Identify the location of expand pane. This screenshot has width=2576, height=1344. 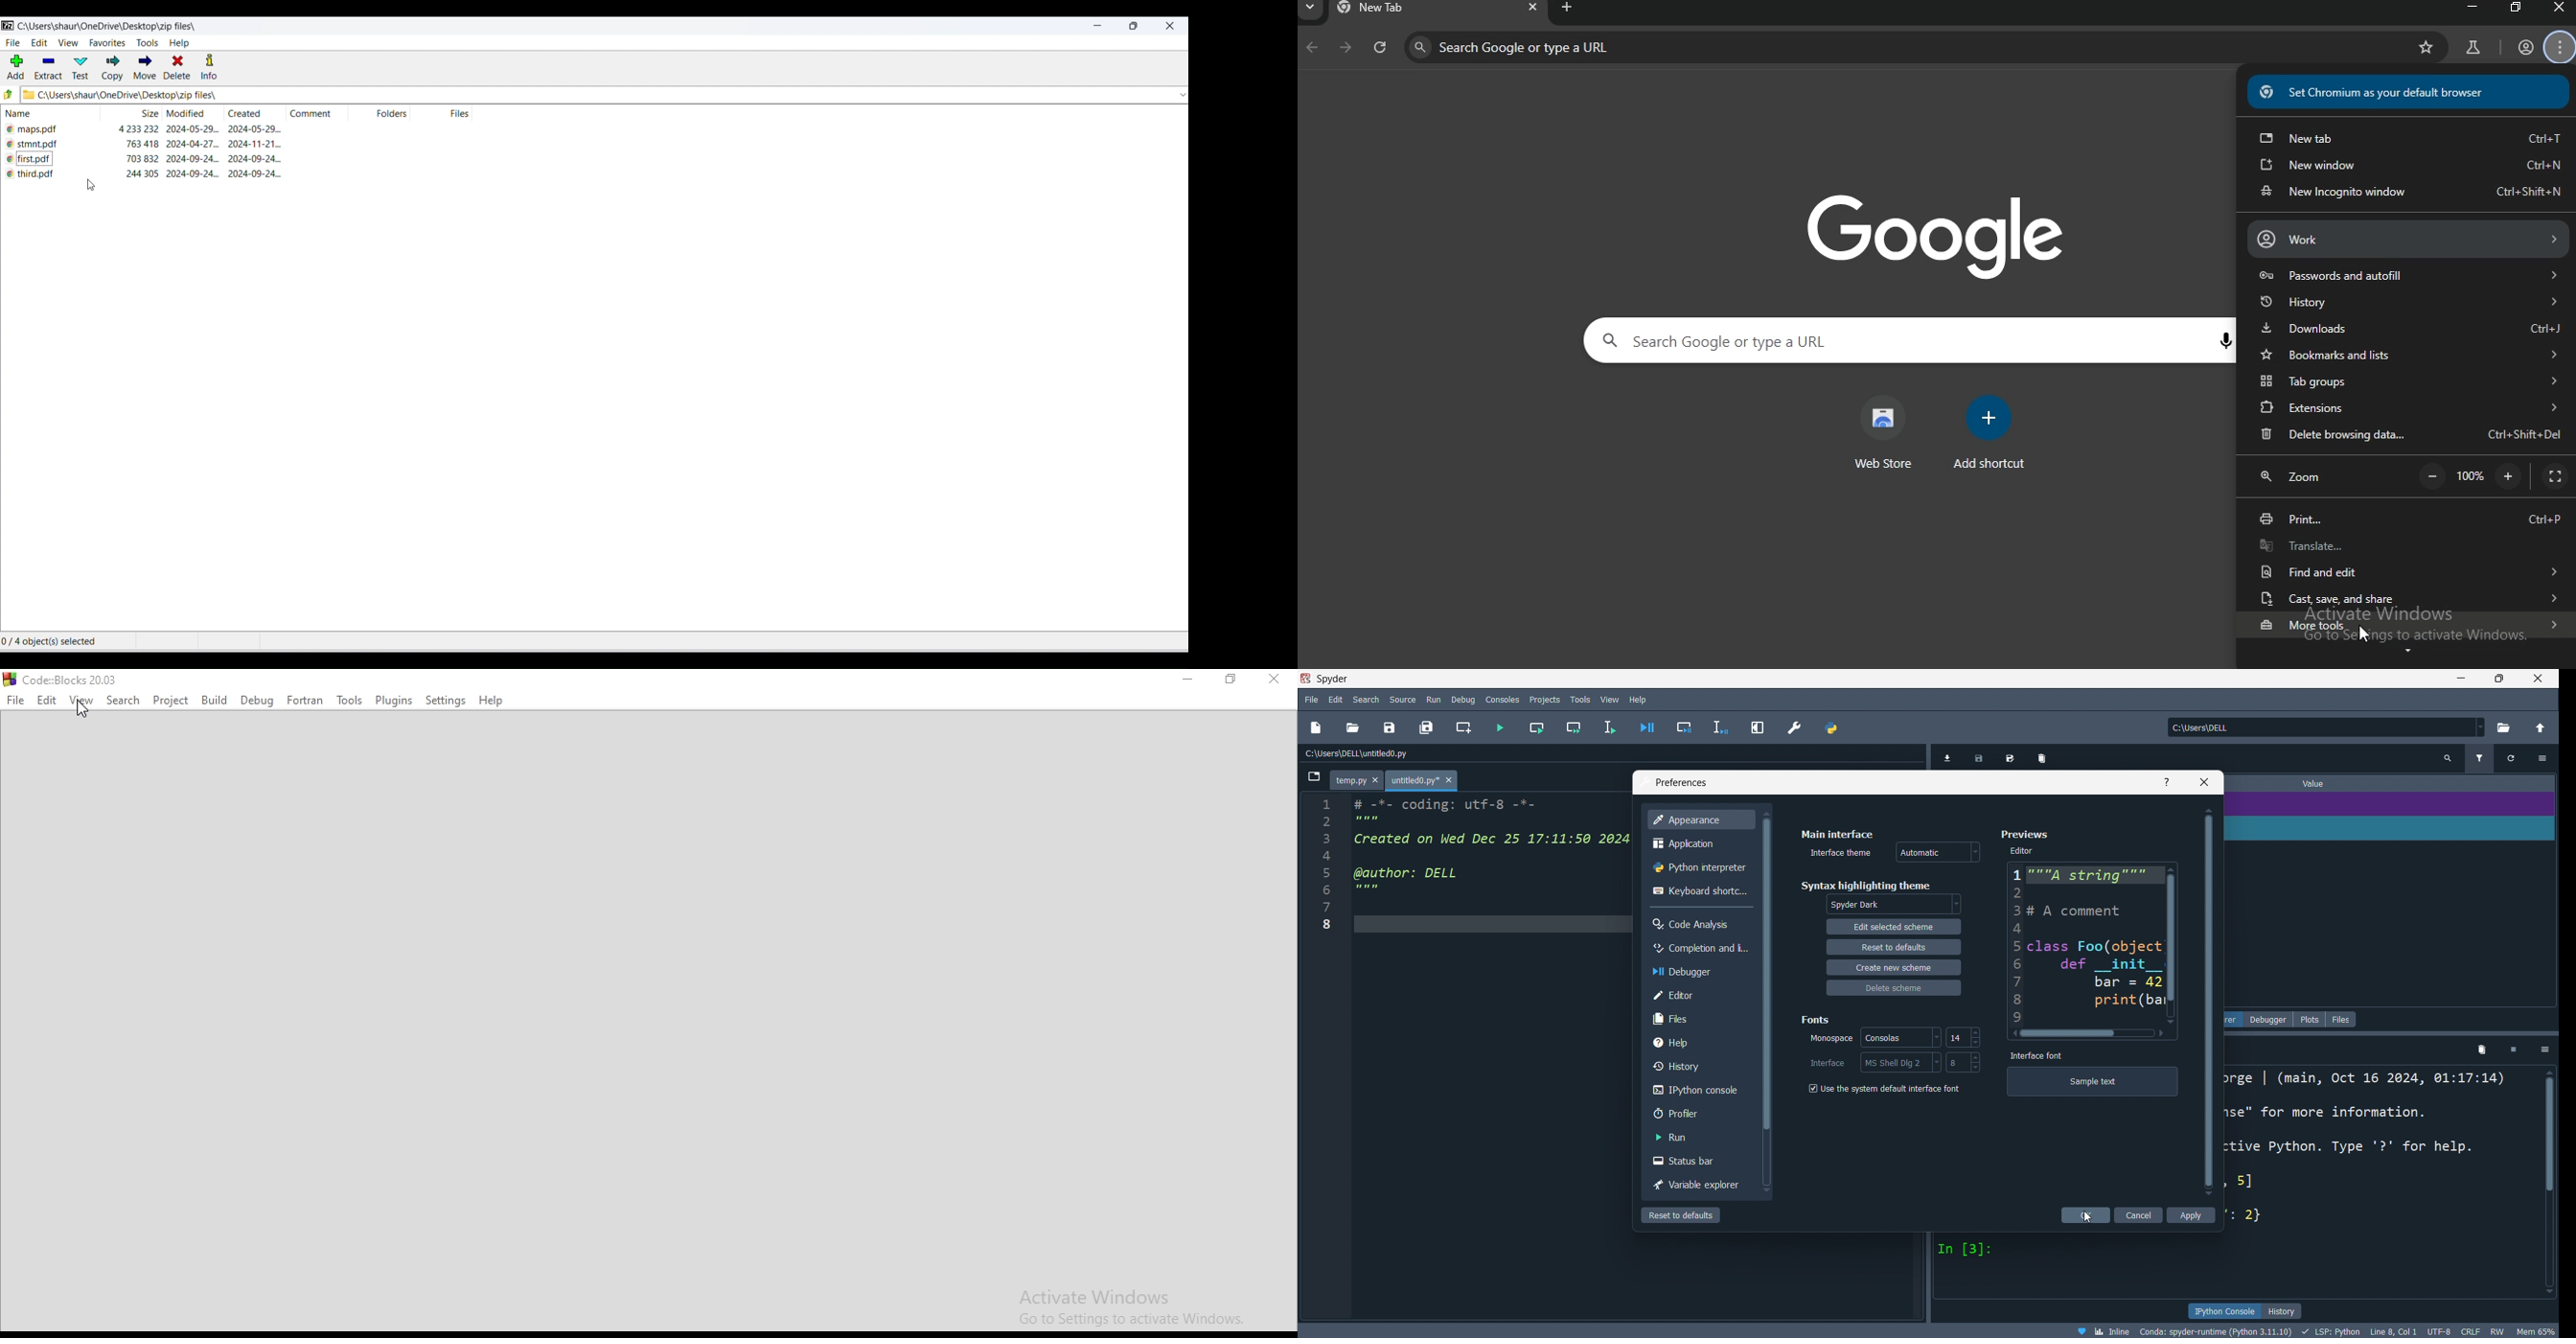
(1757, 728).